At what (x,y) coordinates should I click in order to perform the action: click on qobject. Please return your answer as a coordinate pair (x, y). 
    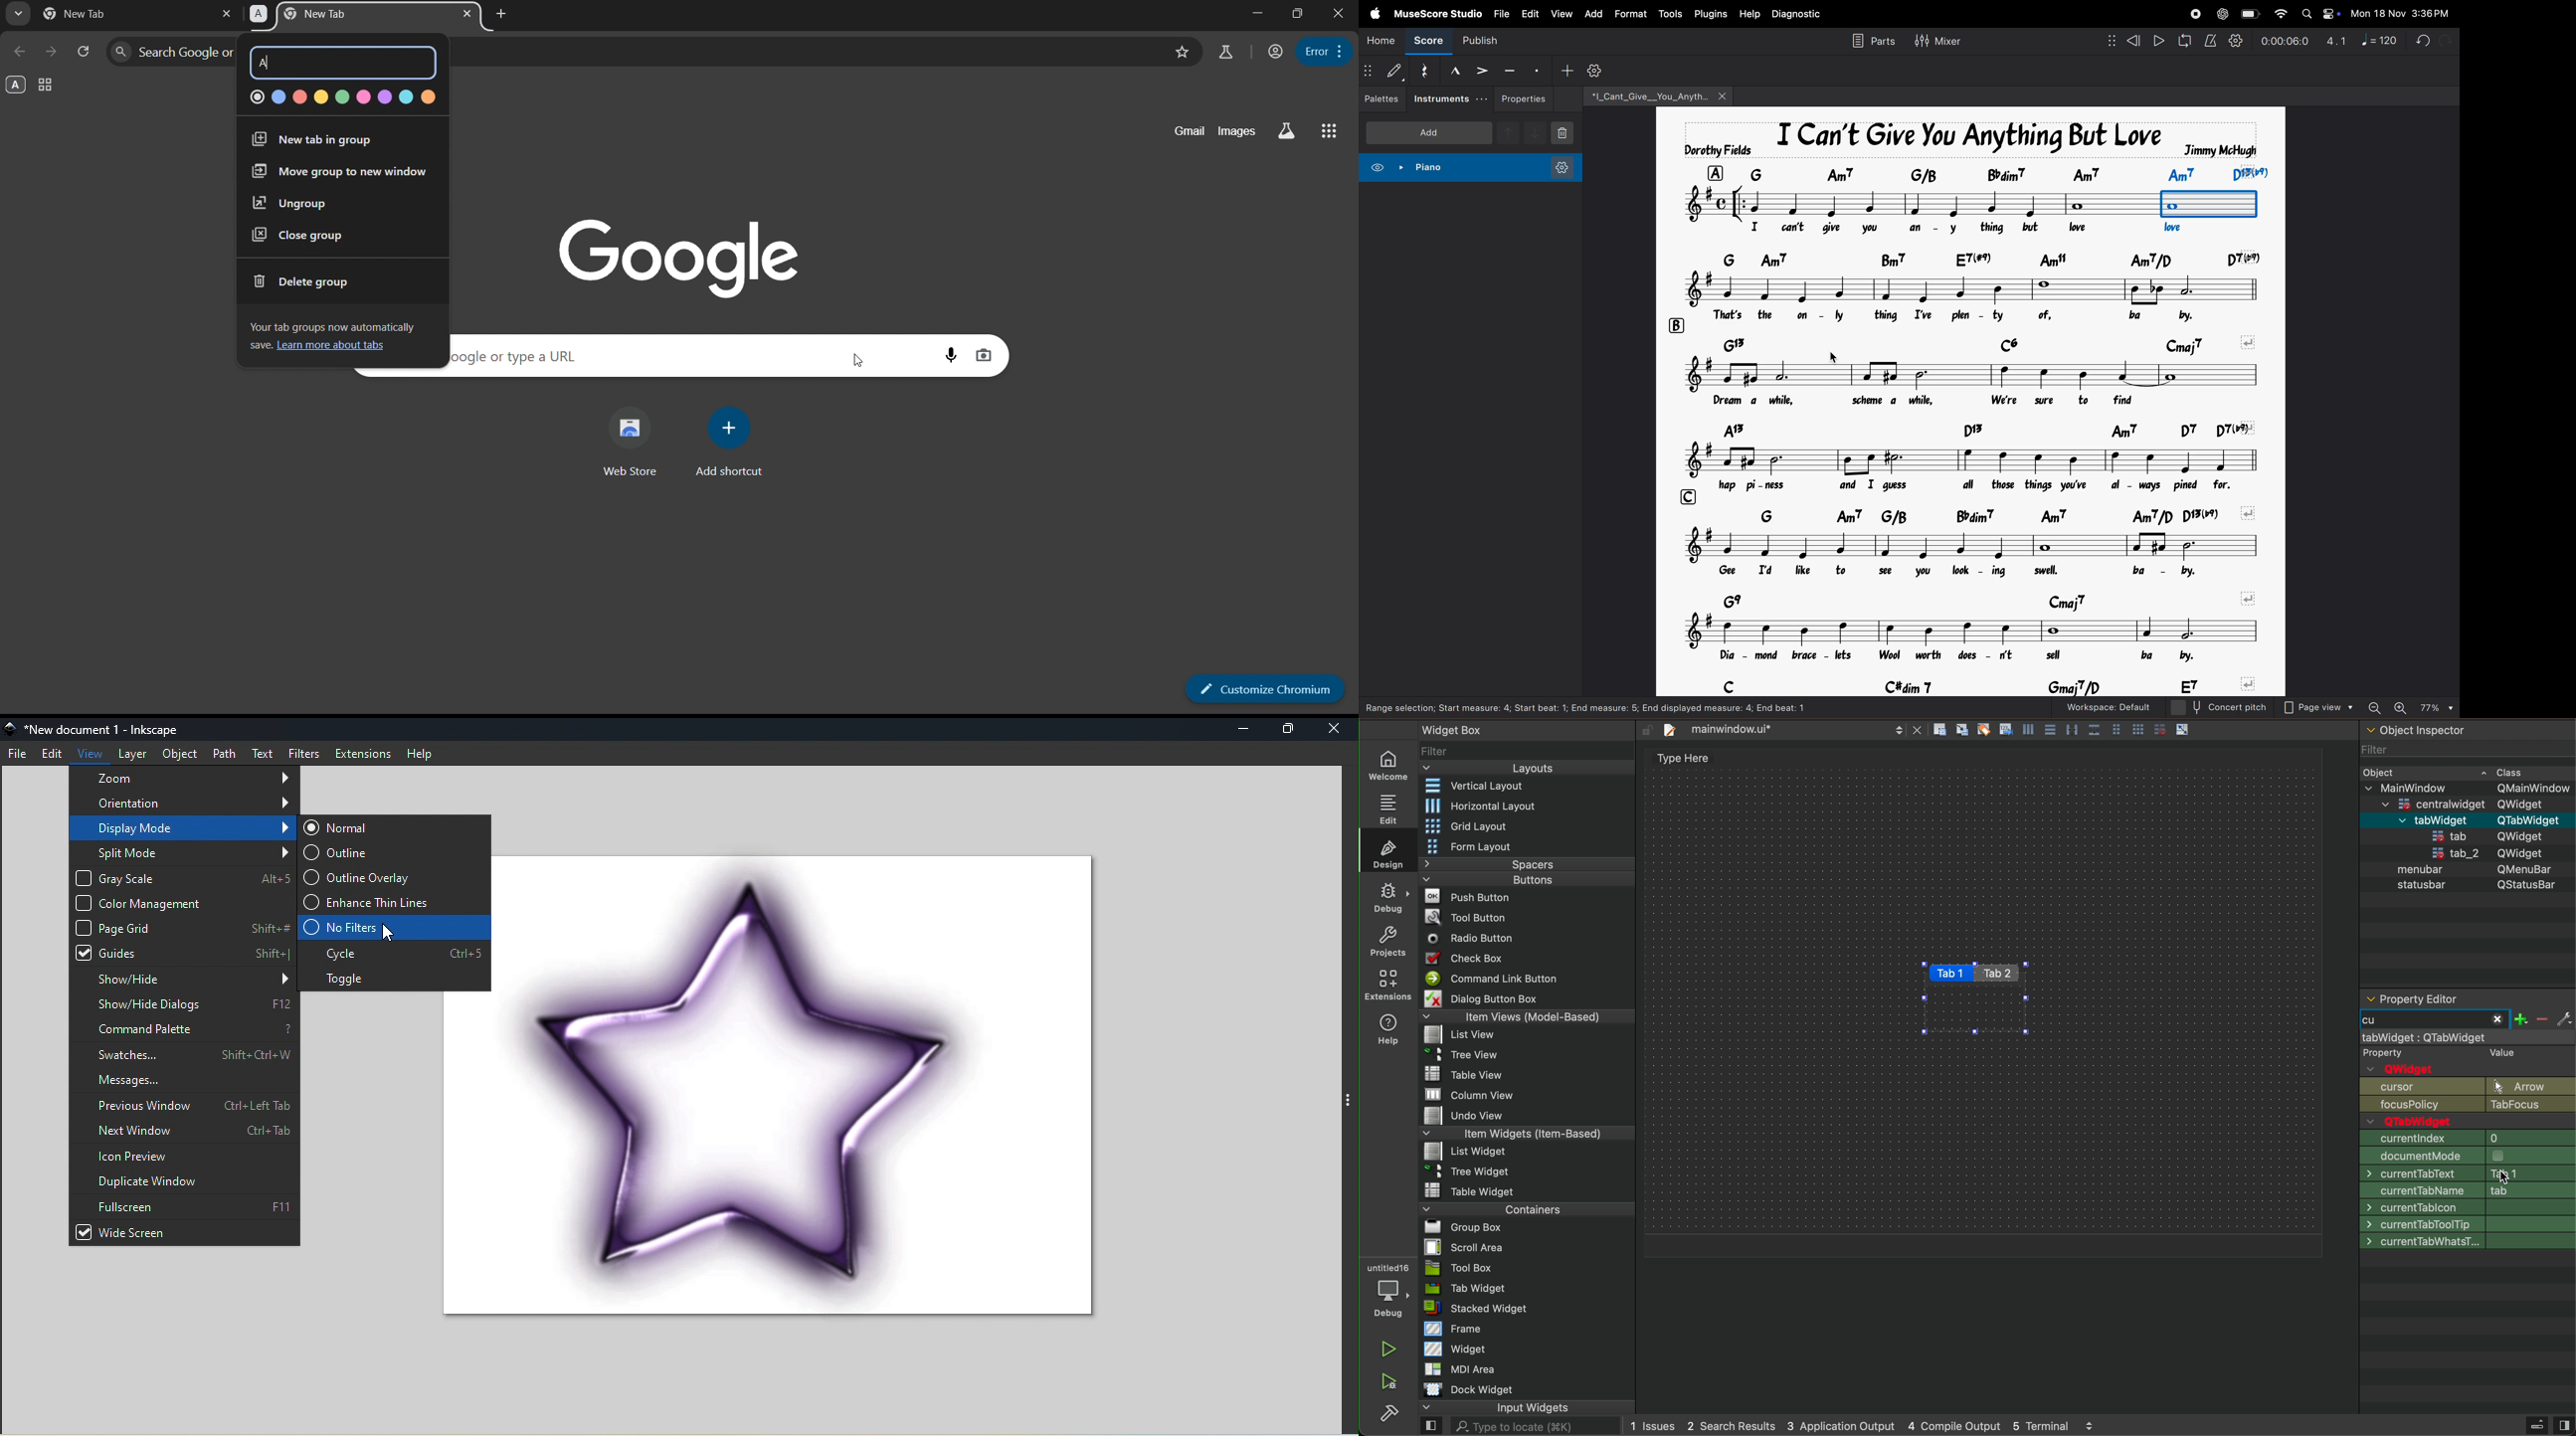
    Looking at the image, I should click on (2466, 1060).